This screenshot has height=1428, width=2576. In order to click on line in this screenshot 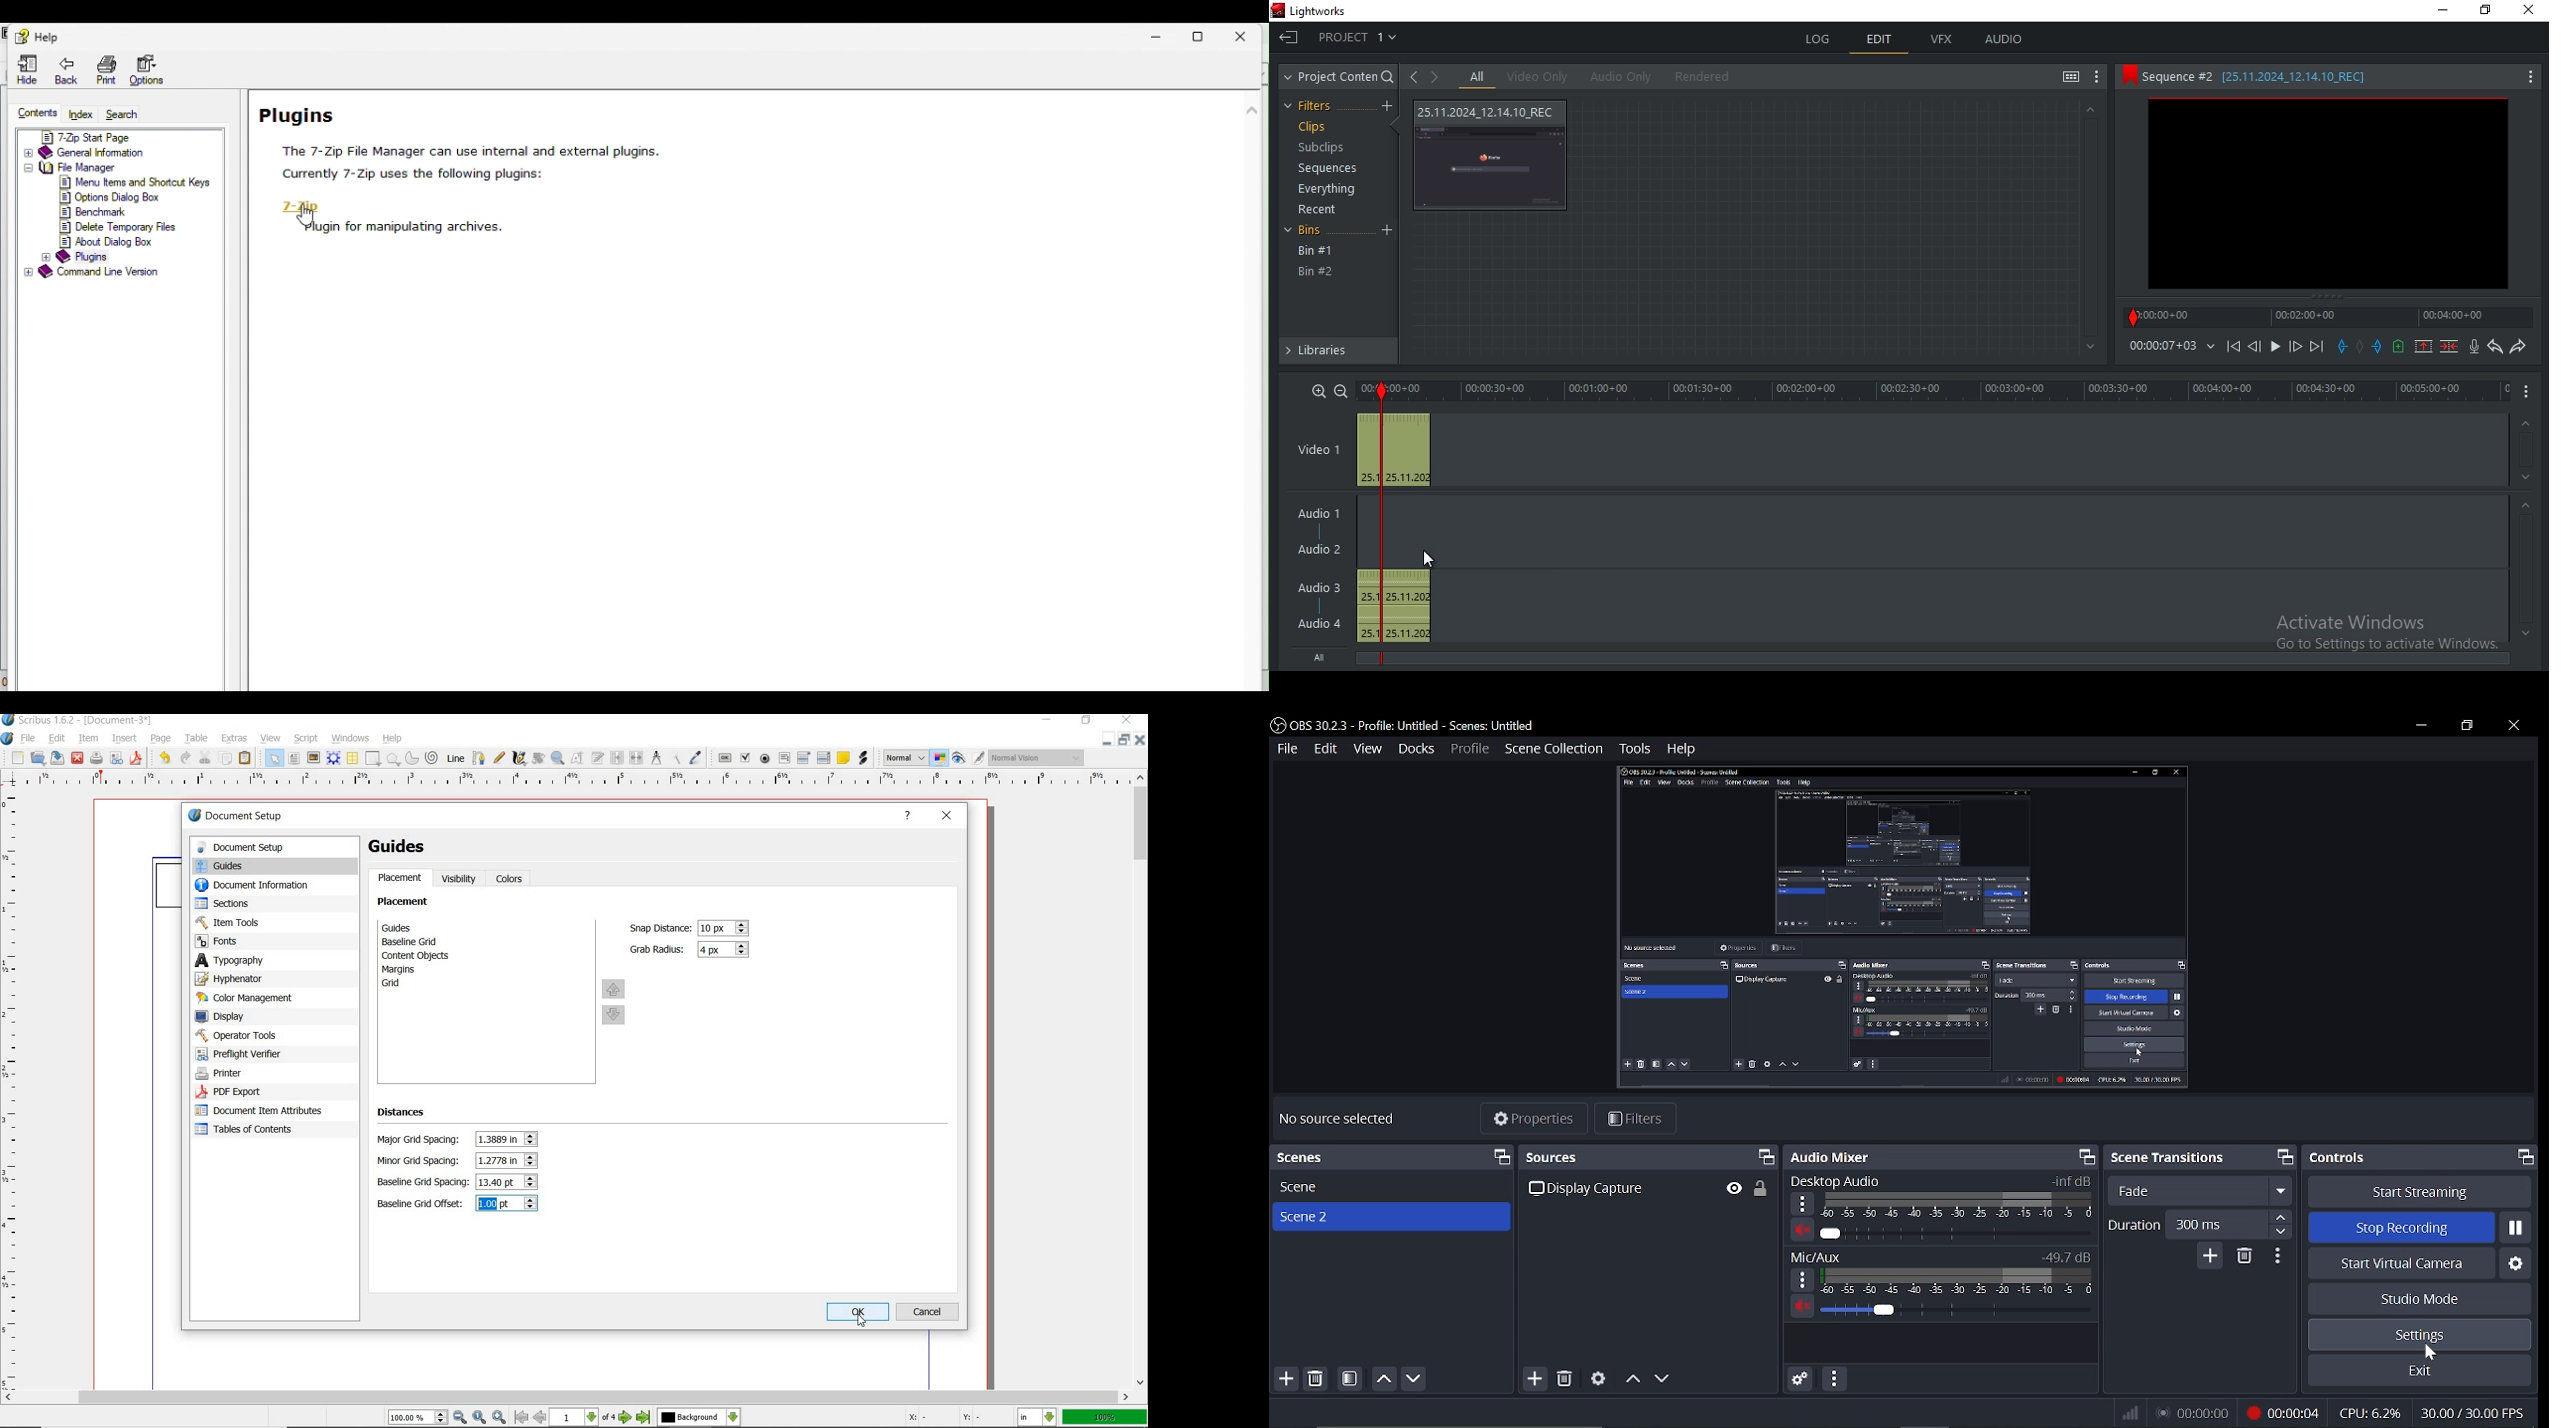, I will do `click(455, 757)`.